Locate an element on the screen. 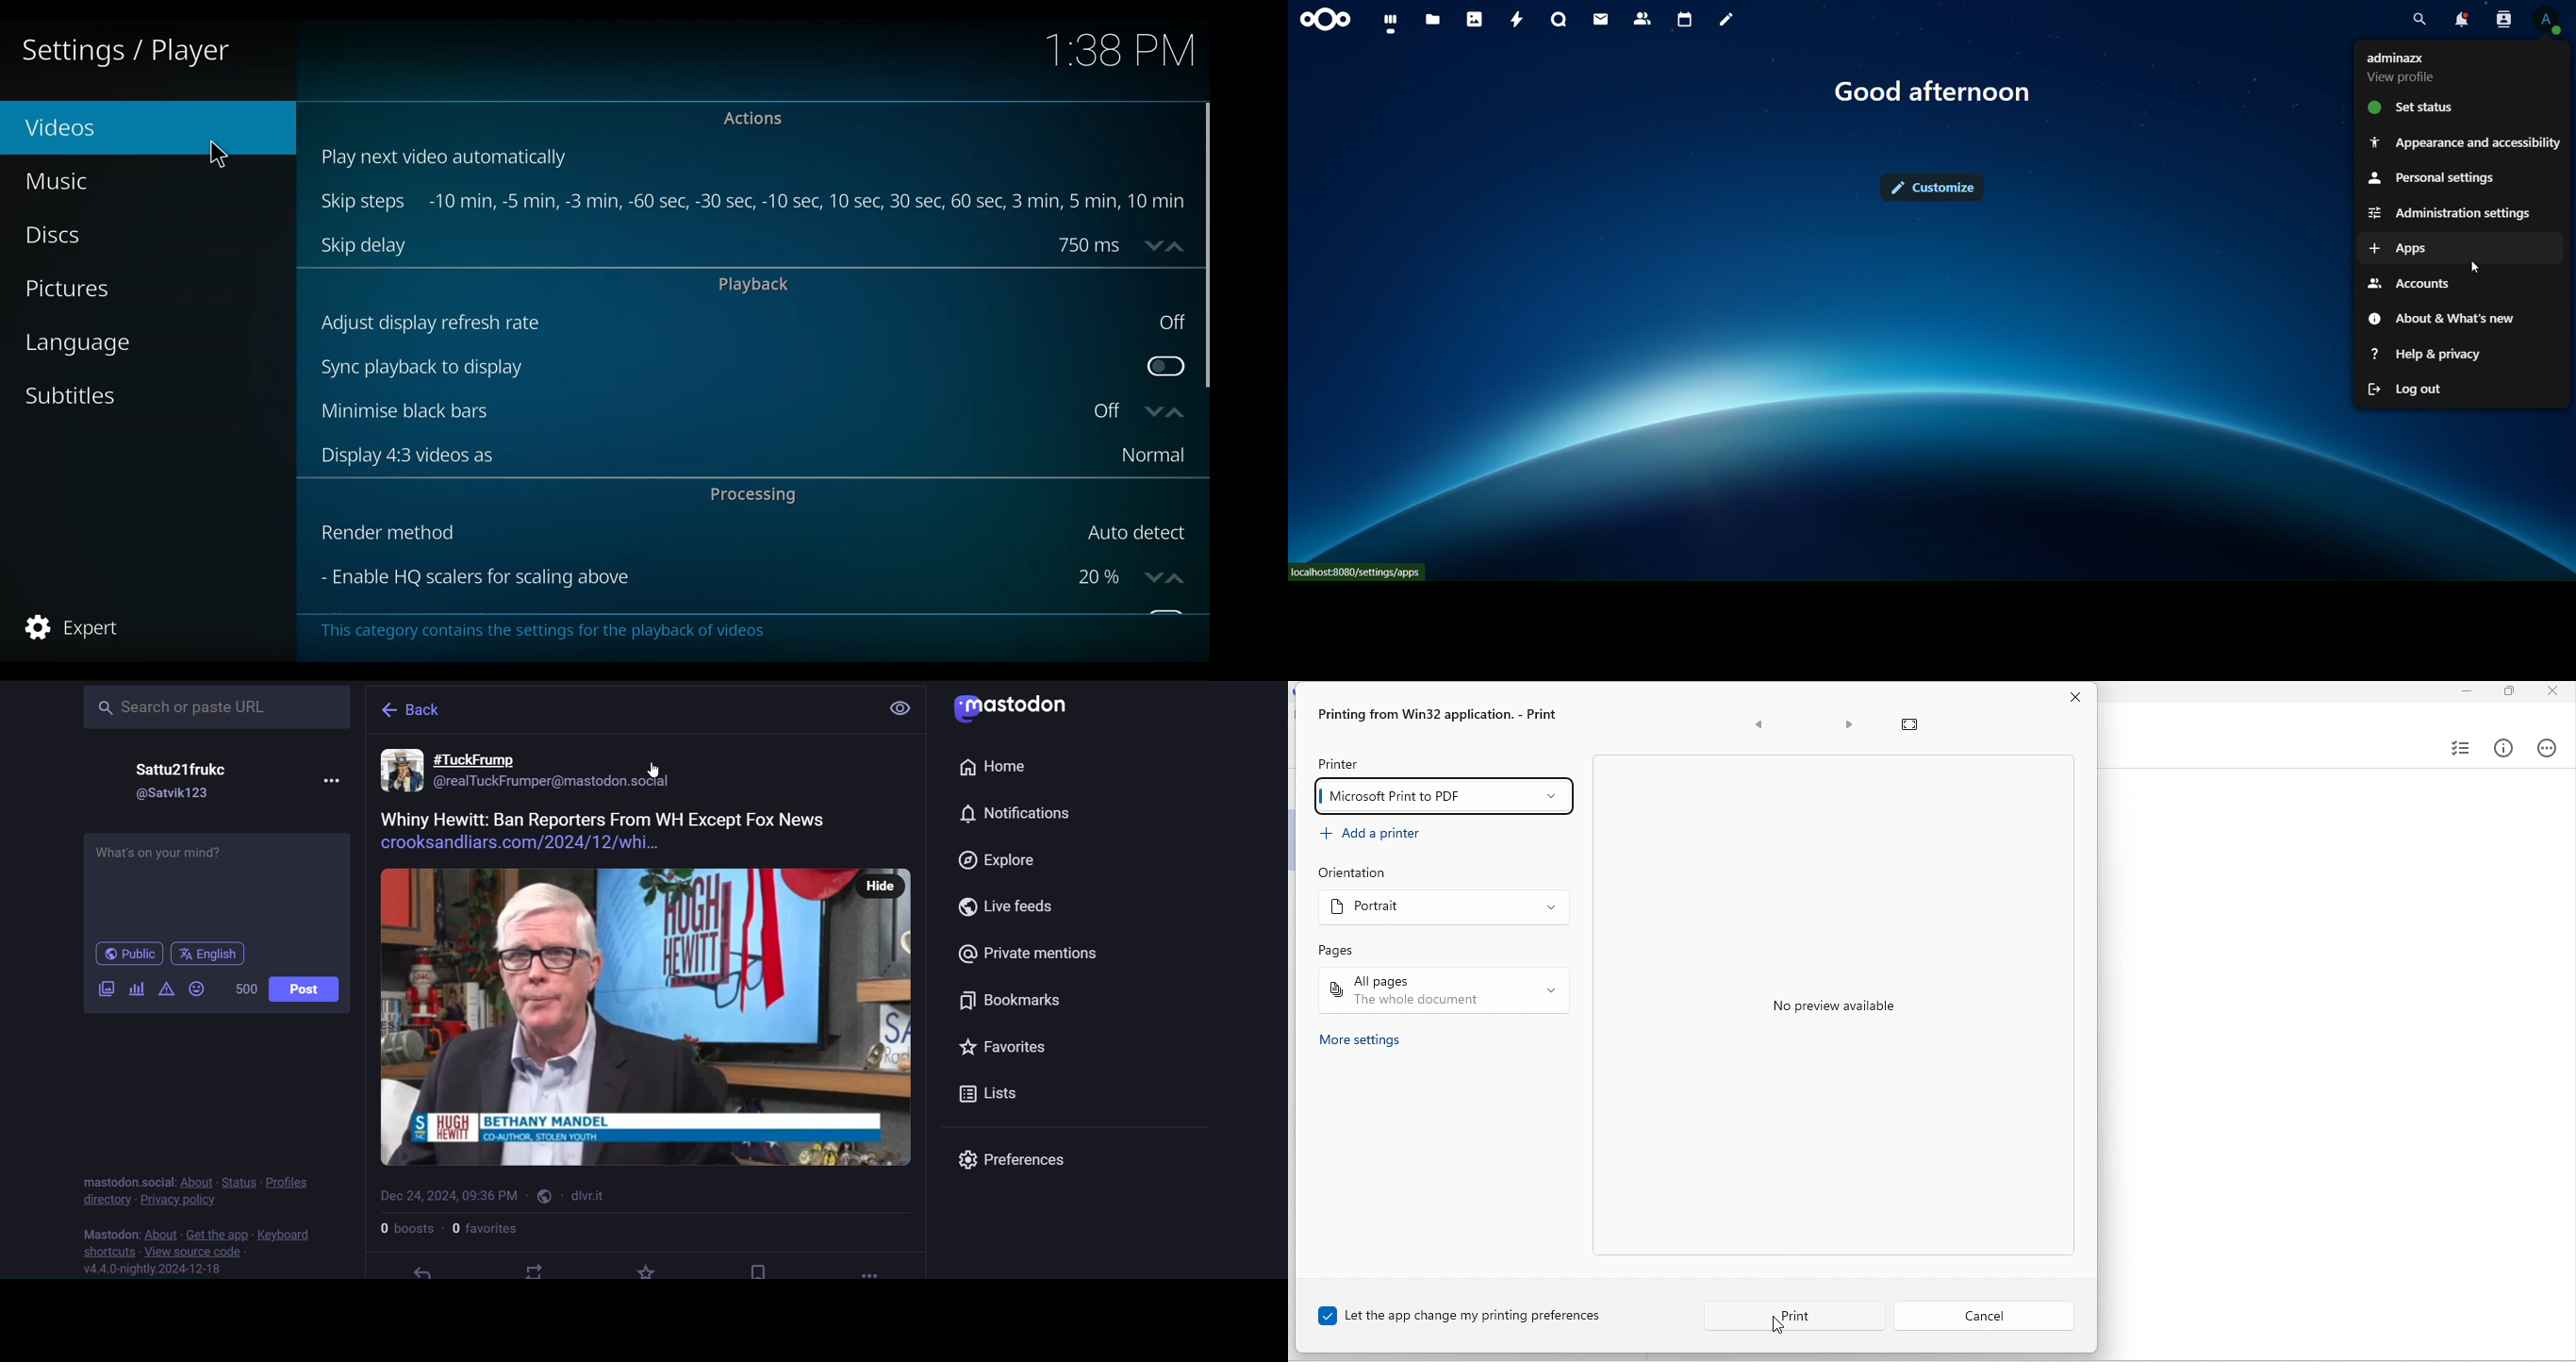  language is located at coordinates (78, 345).